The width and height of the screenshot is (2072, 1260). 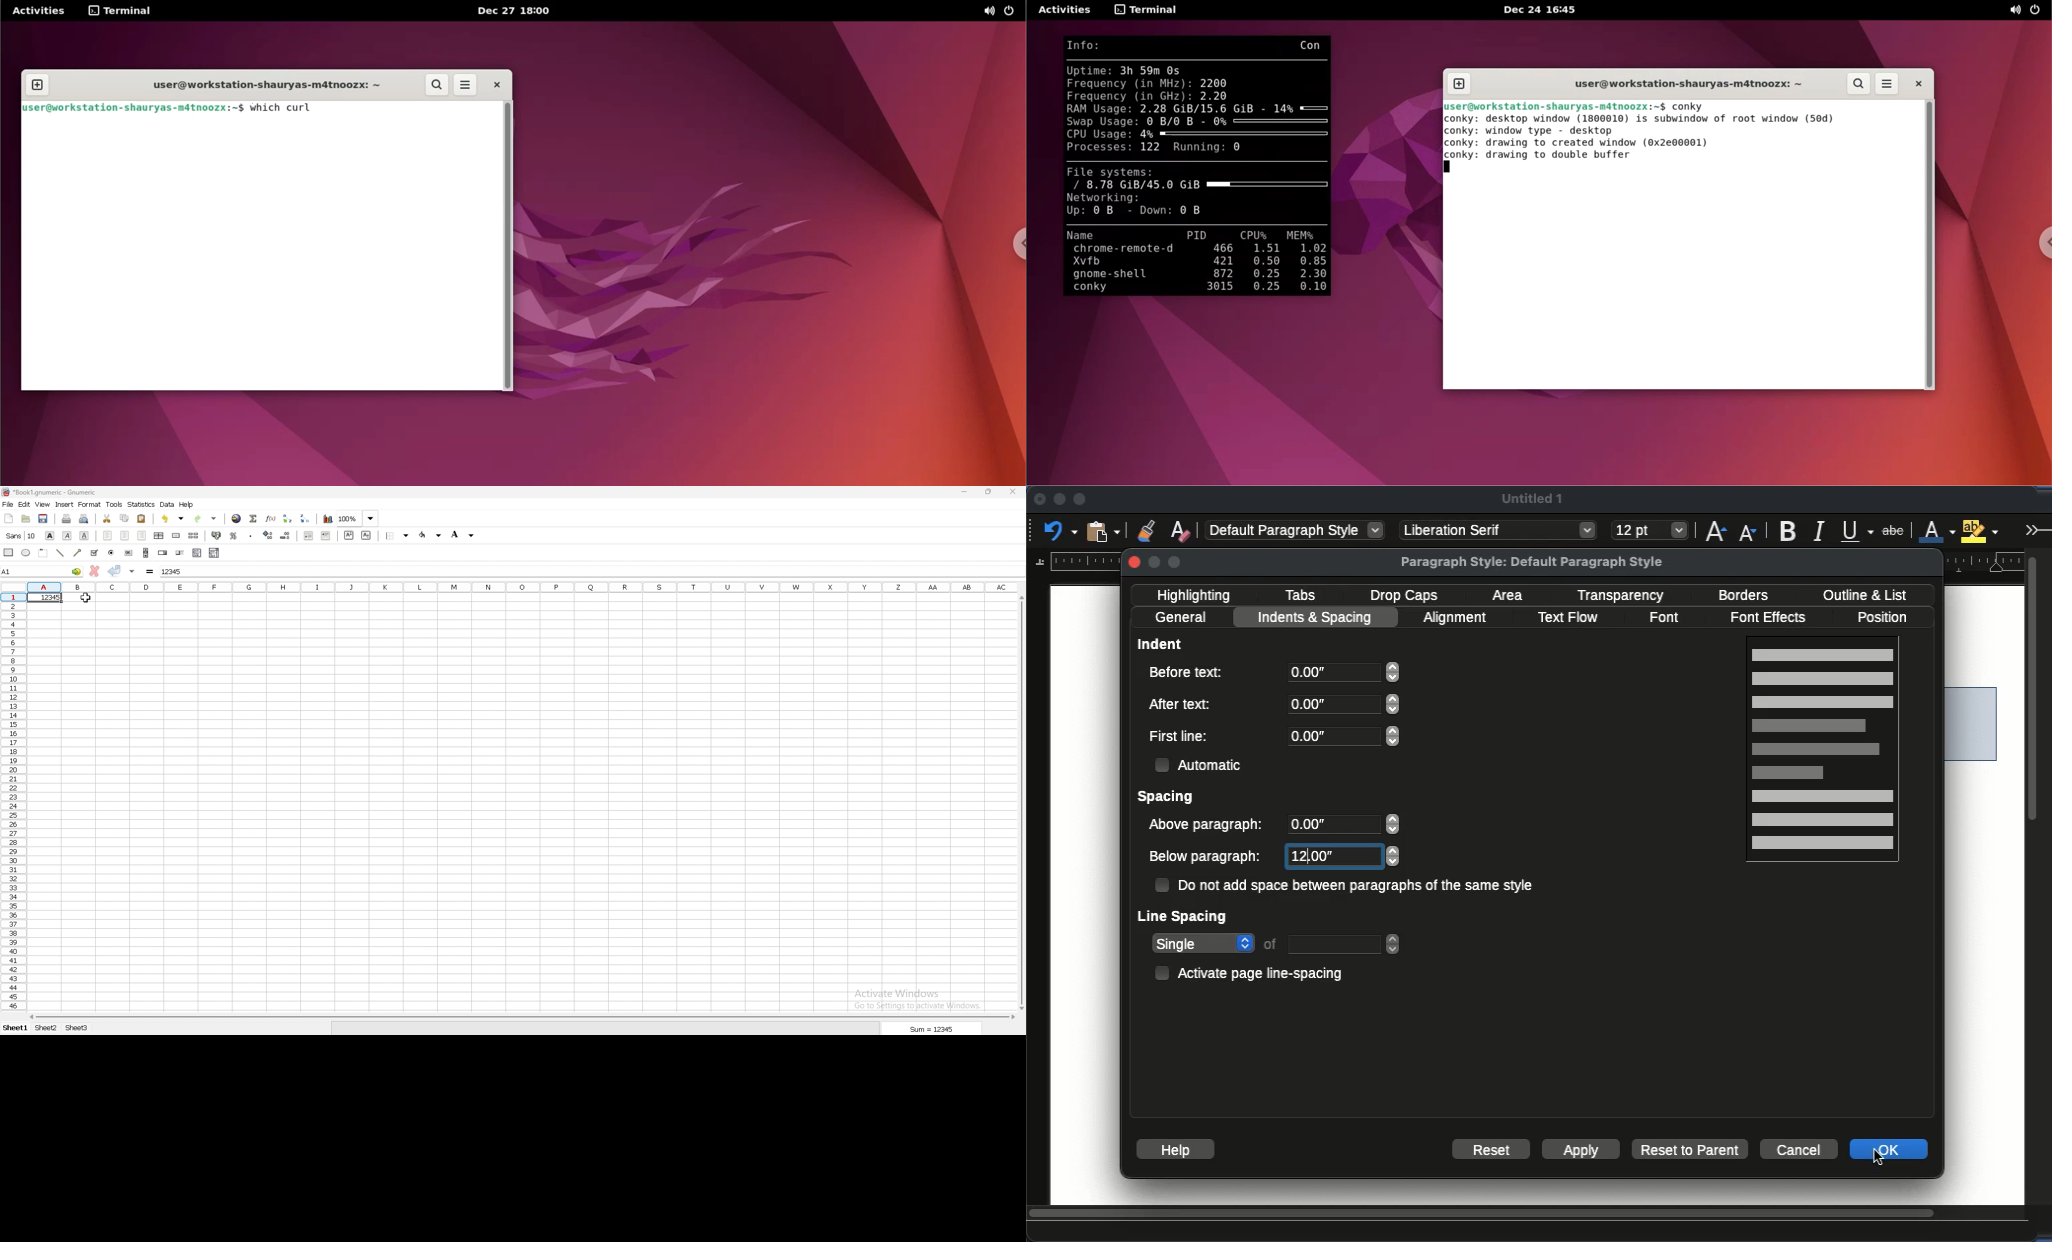 I want to click on position, so click(x=1887, y=617).